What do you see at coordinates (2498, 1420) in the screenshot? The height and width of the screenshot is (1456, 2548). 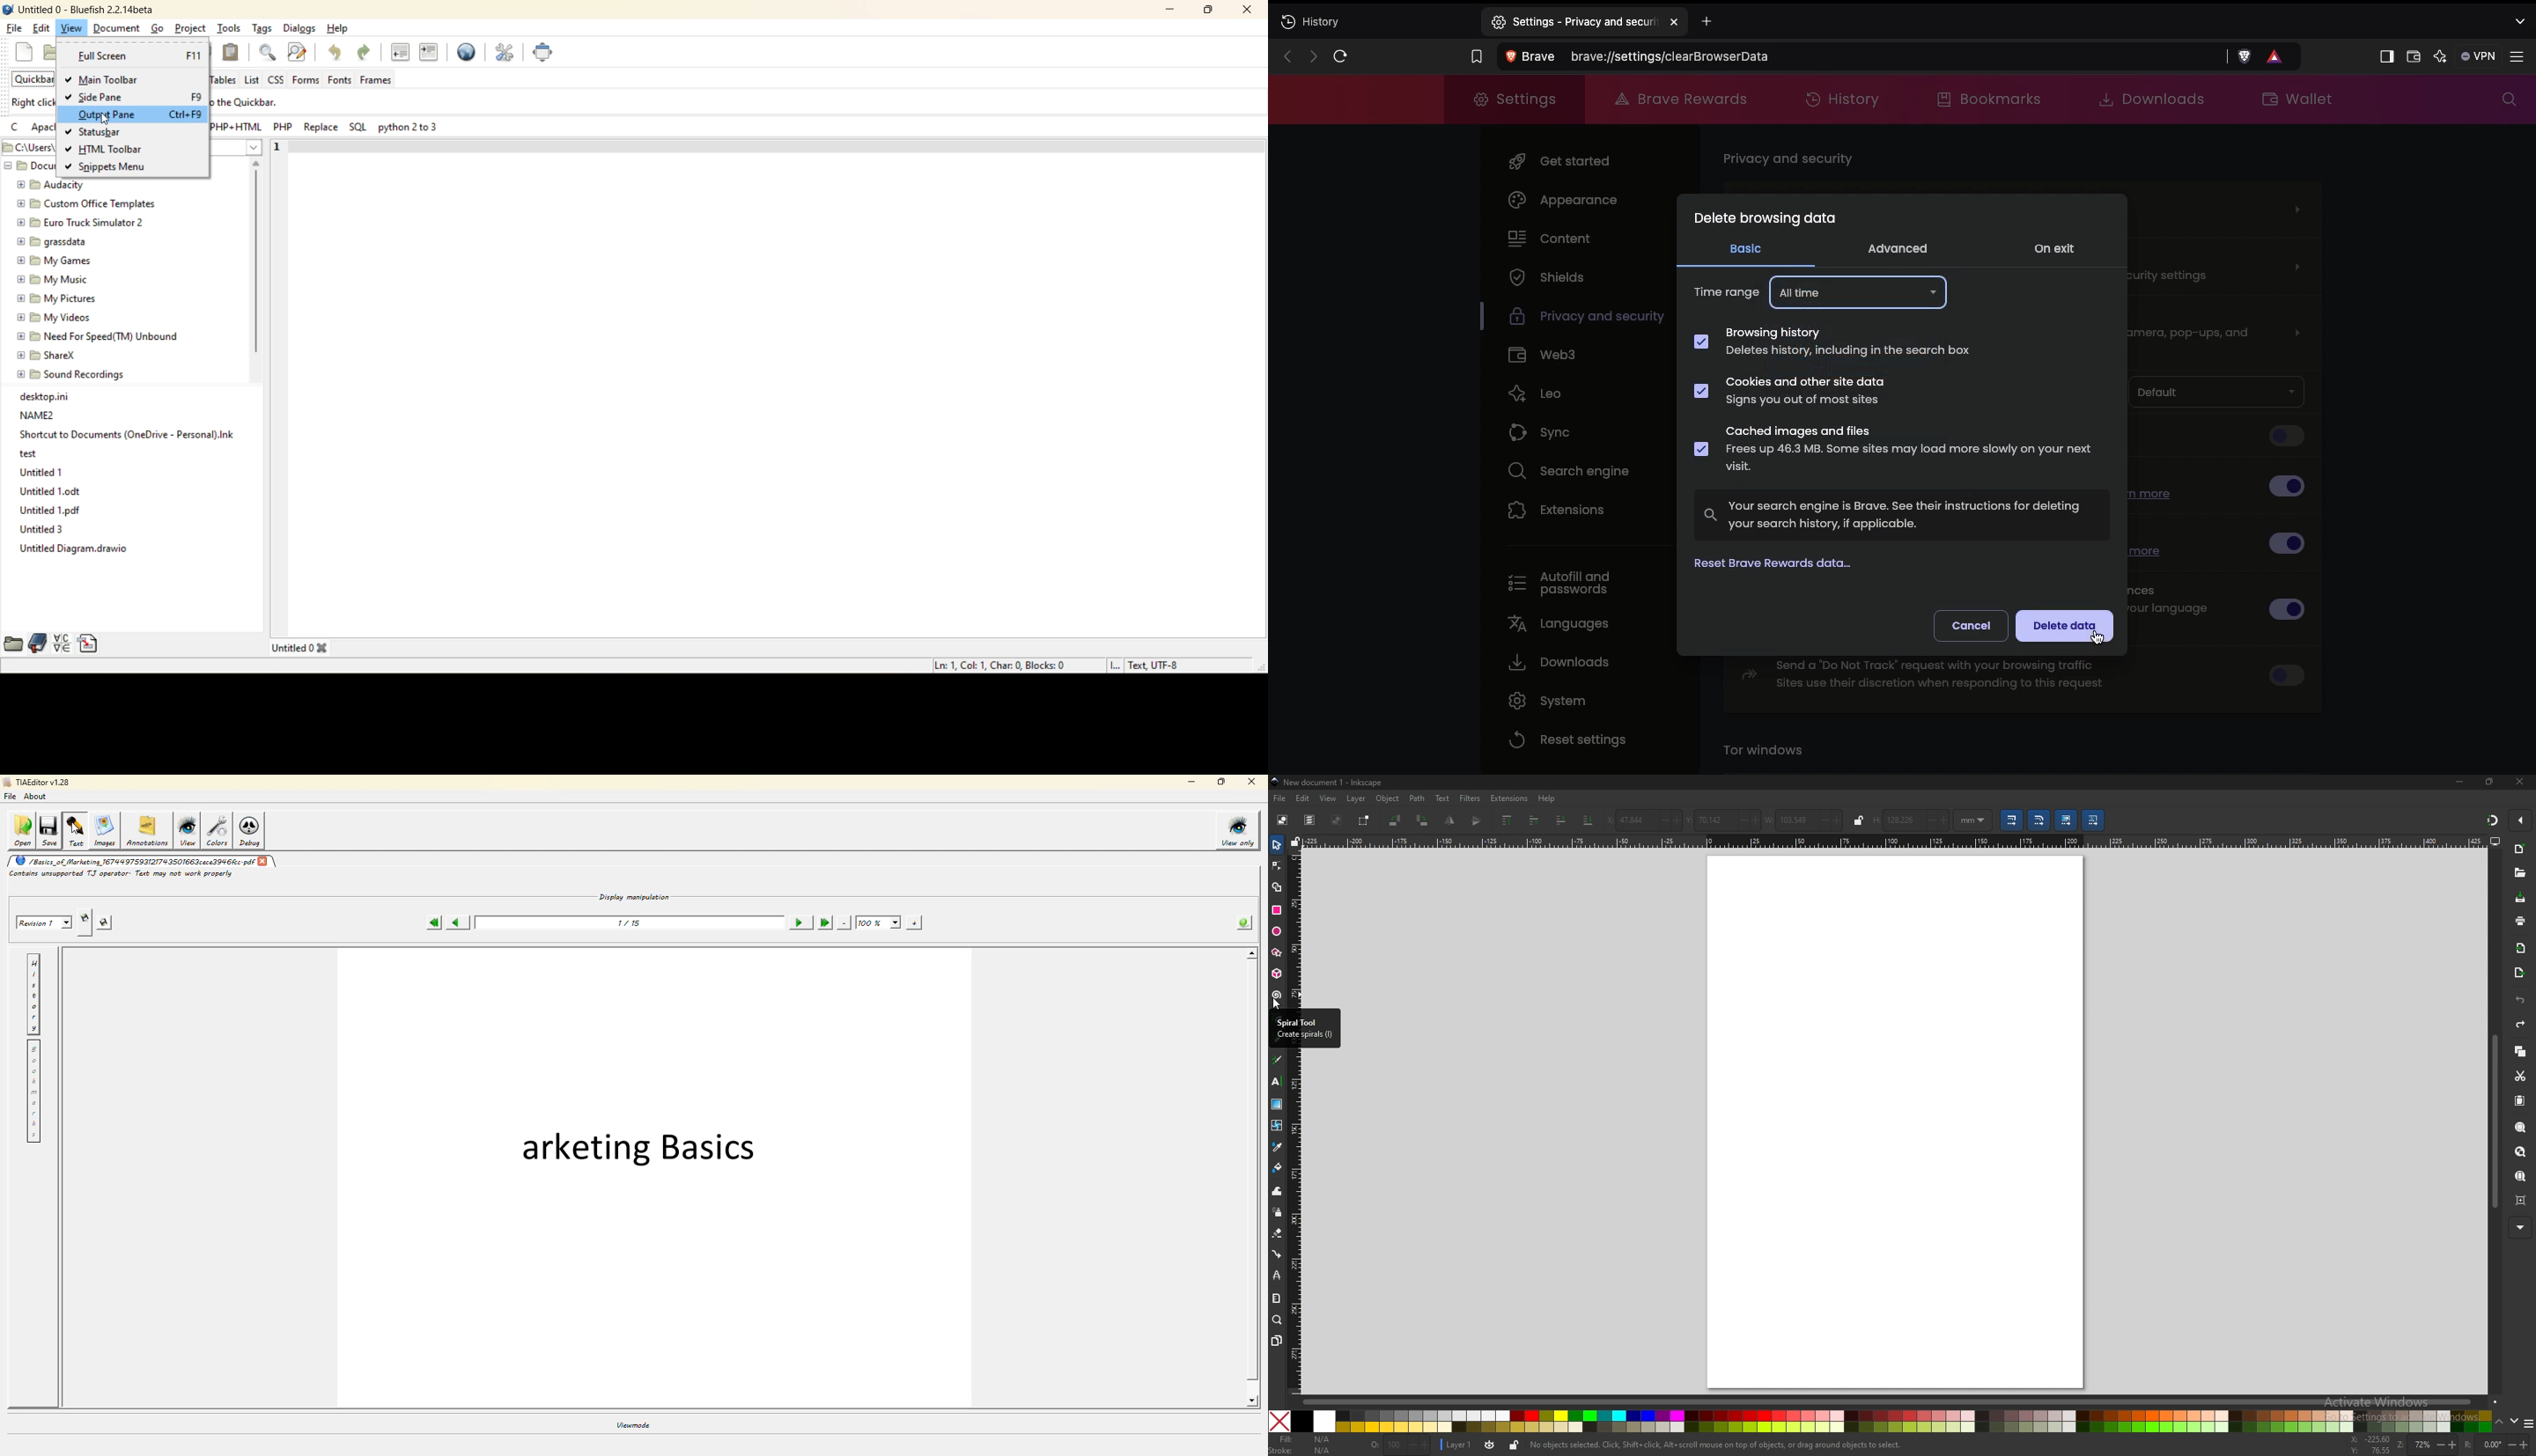 I see `up` at bounding box center [2498, 1420].